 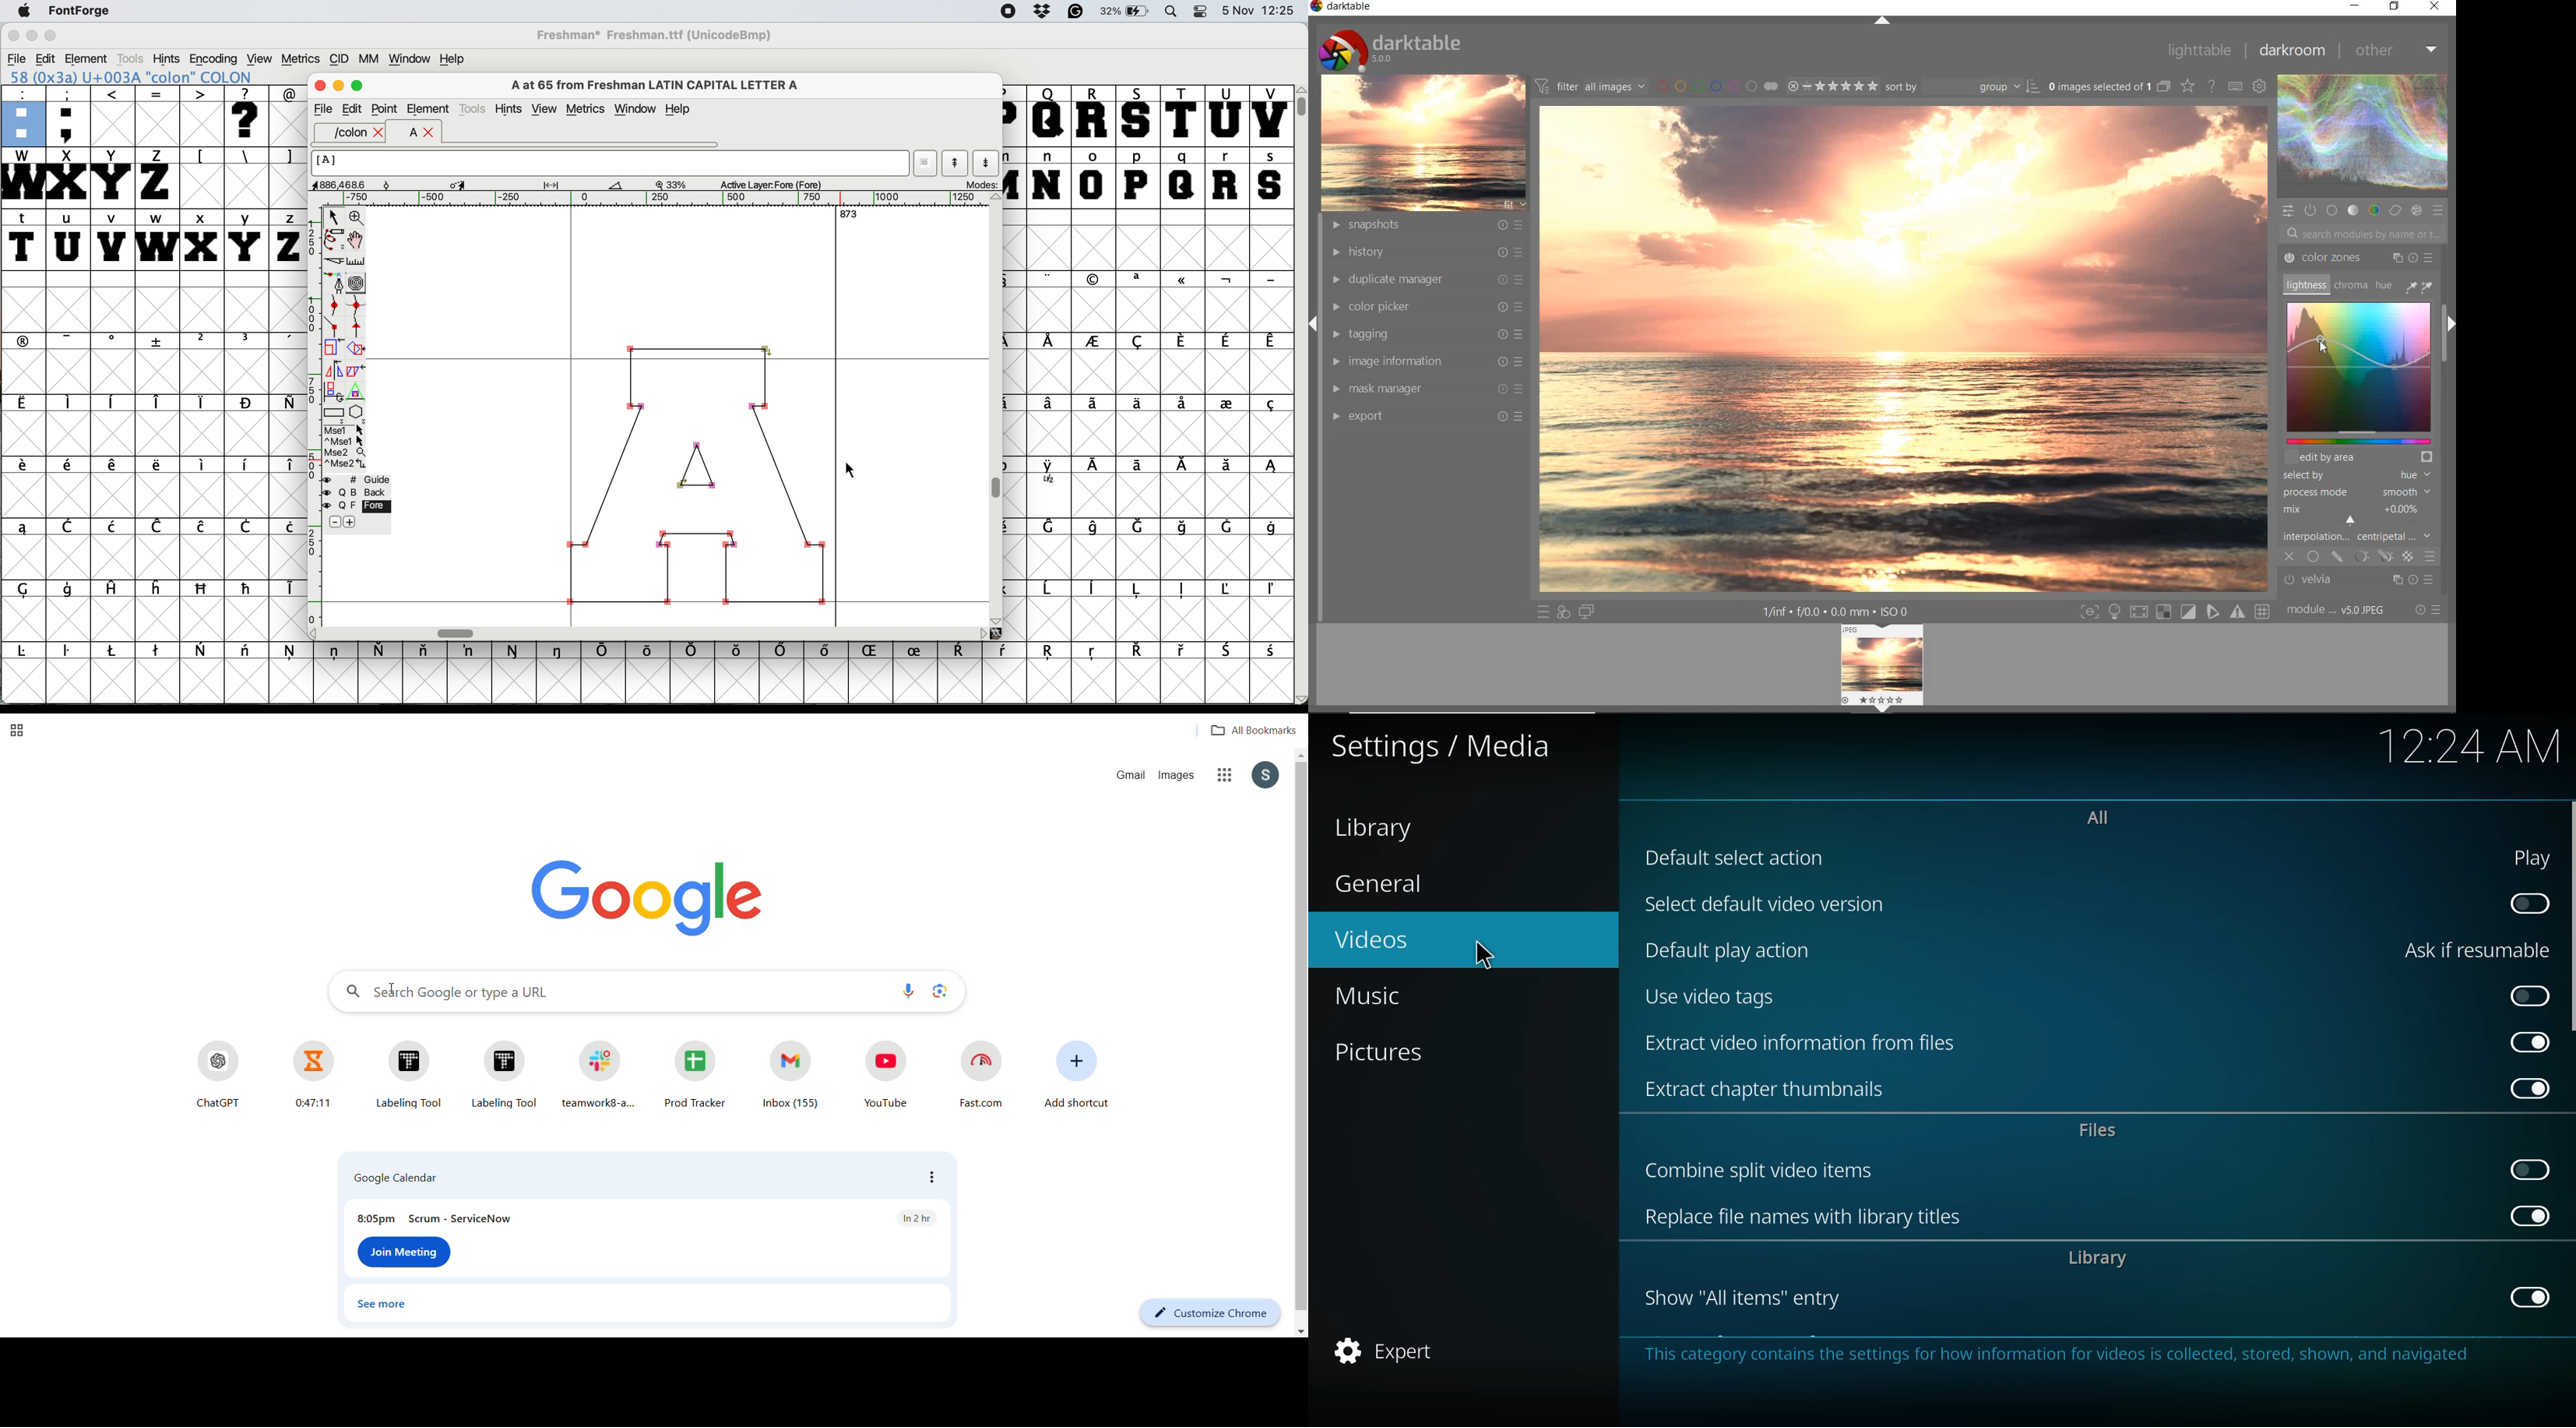 What do you see at coordinates (332, 260) in the screenshot?
I see `cut splines in two` at bounding box center [332, 260].